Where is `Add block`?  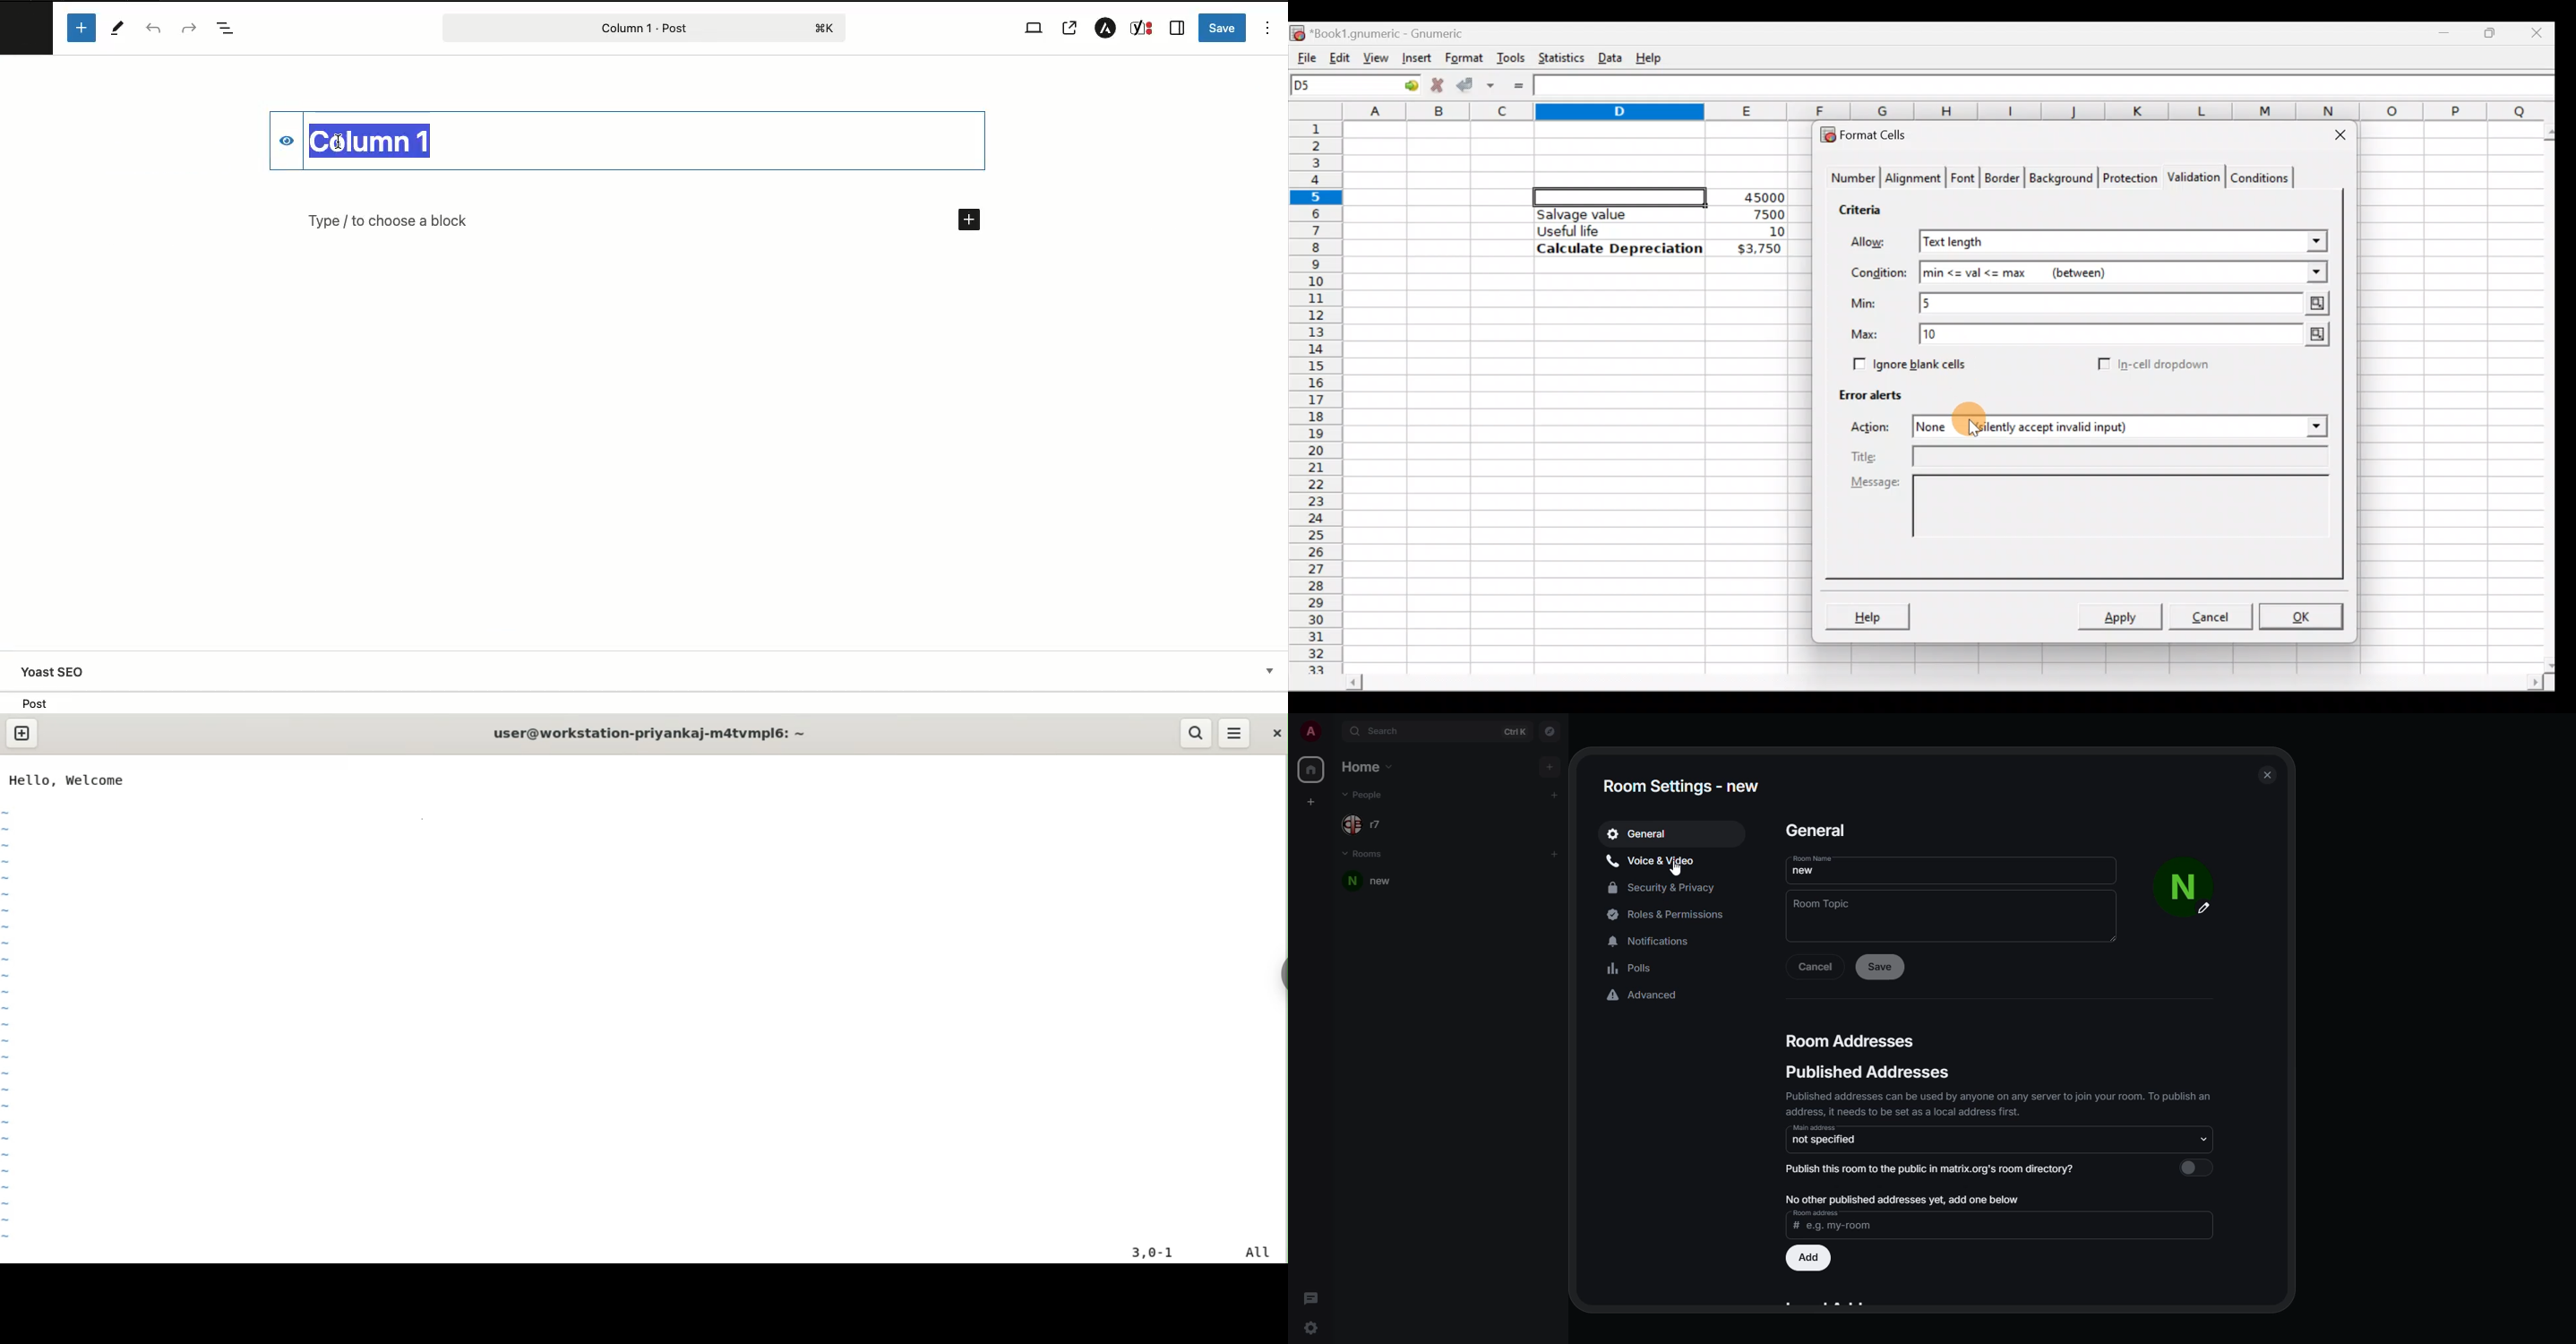
Add block is located at coordinates (81, 28).